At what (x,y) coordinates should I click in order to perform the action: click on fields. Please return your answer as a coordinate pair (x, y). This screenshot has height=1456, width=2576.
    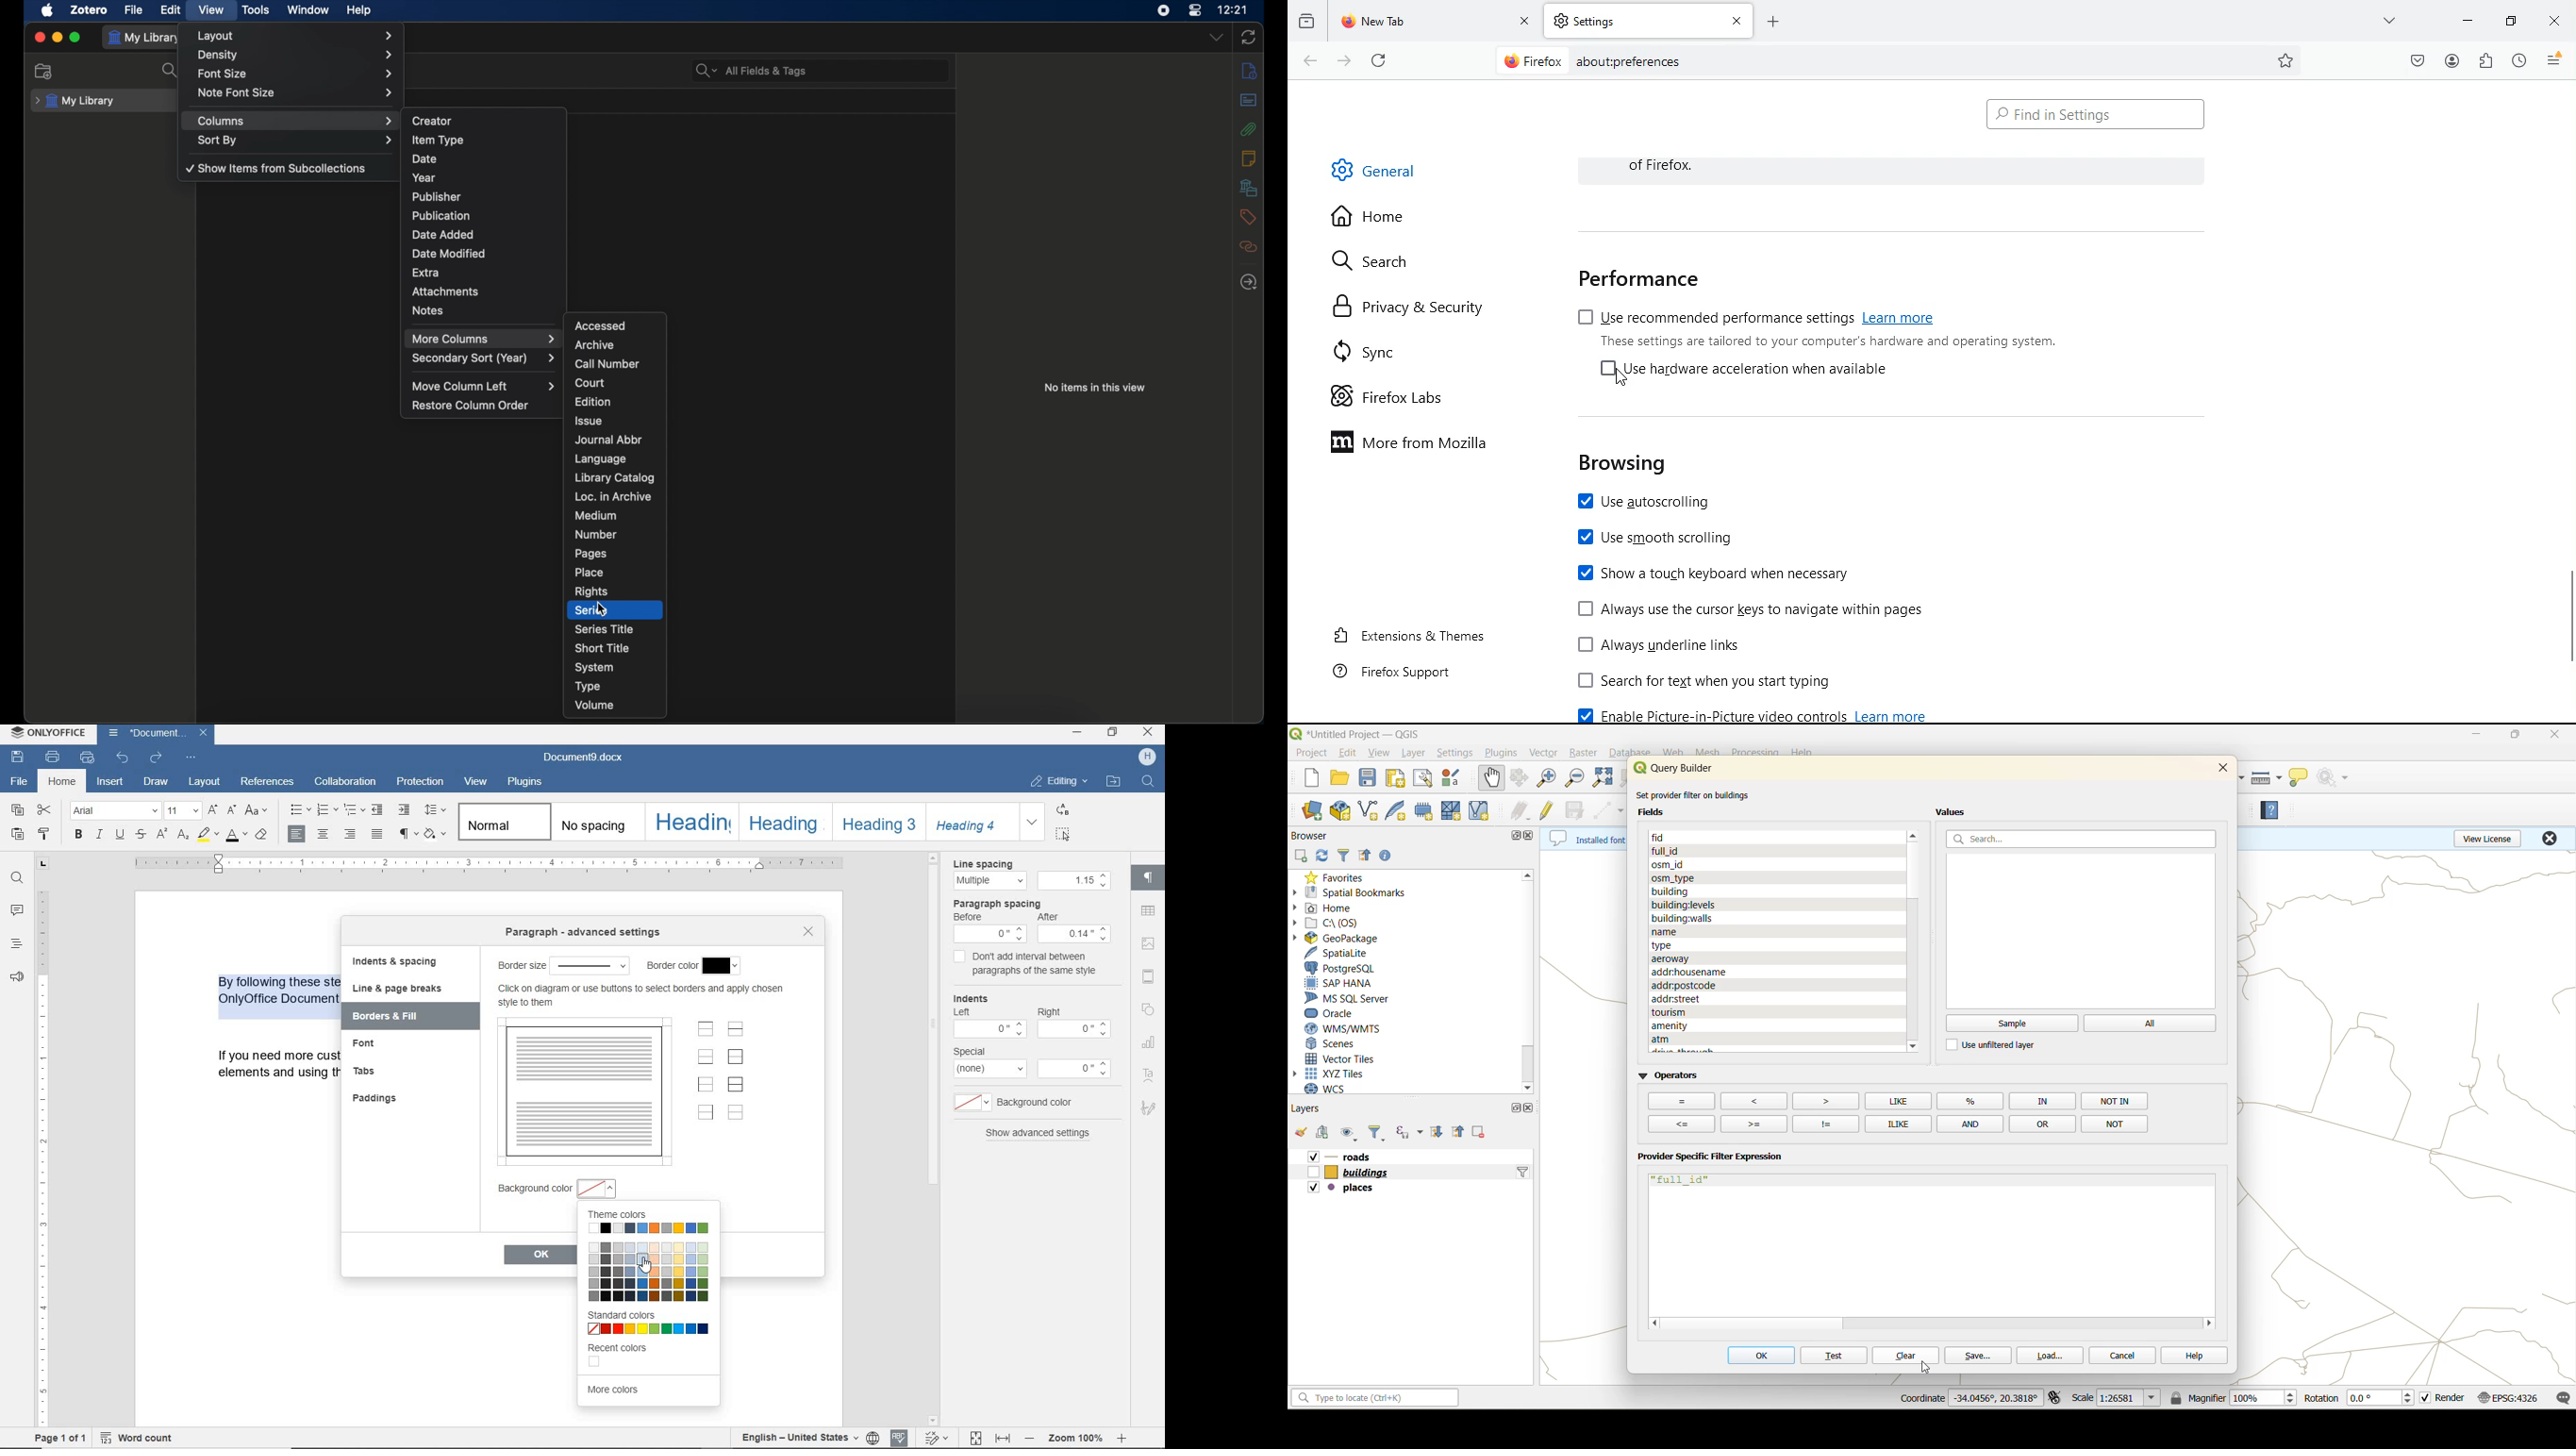
    Looking at the image, I should click on (1747, 1038).